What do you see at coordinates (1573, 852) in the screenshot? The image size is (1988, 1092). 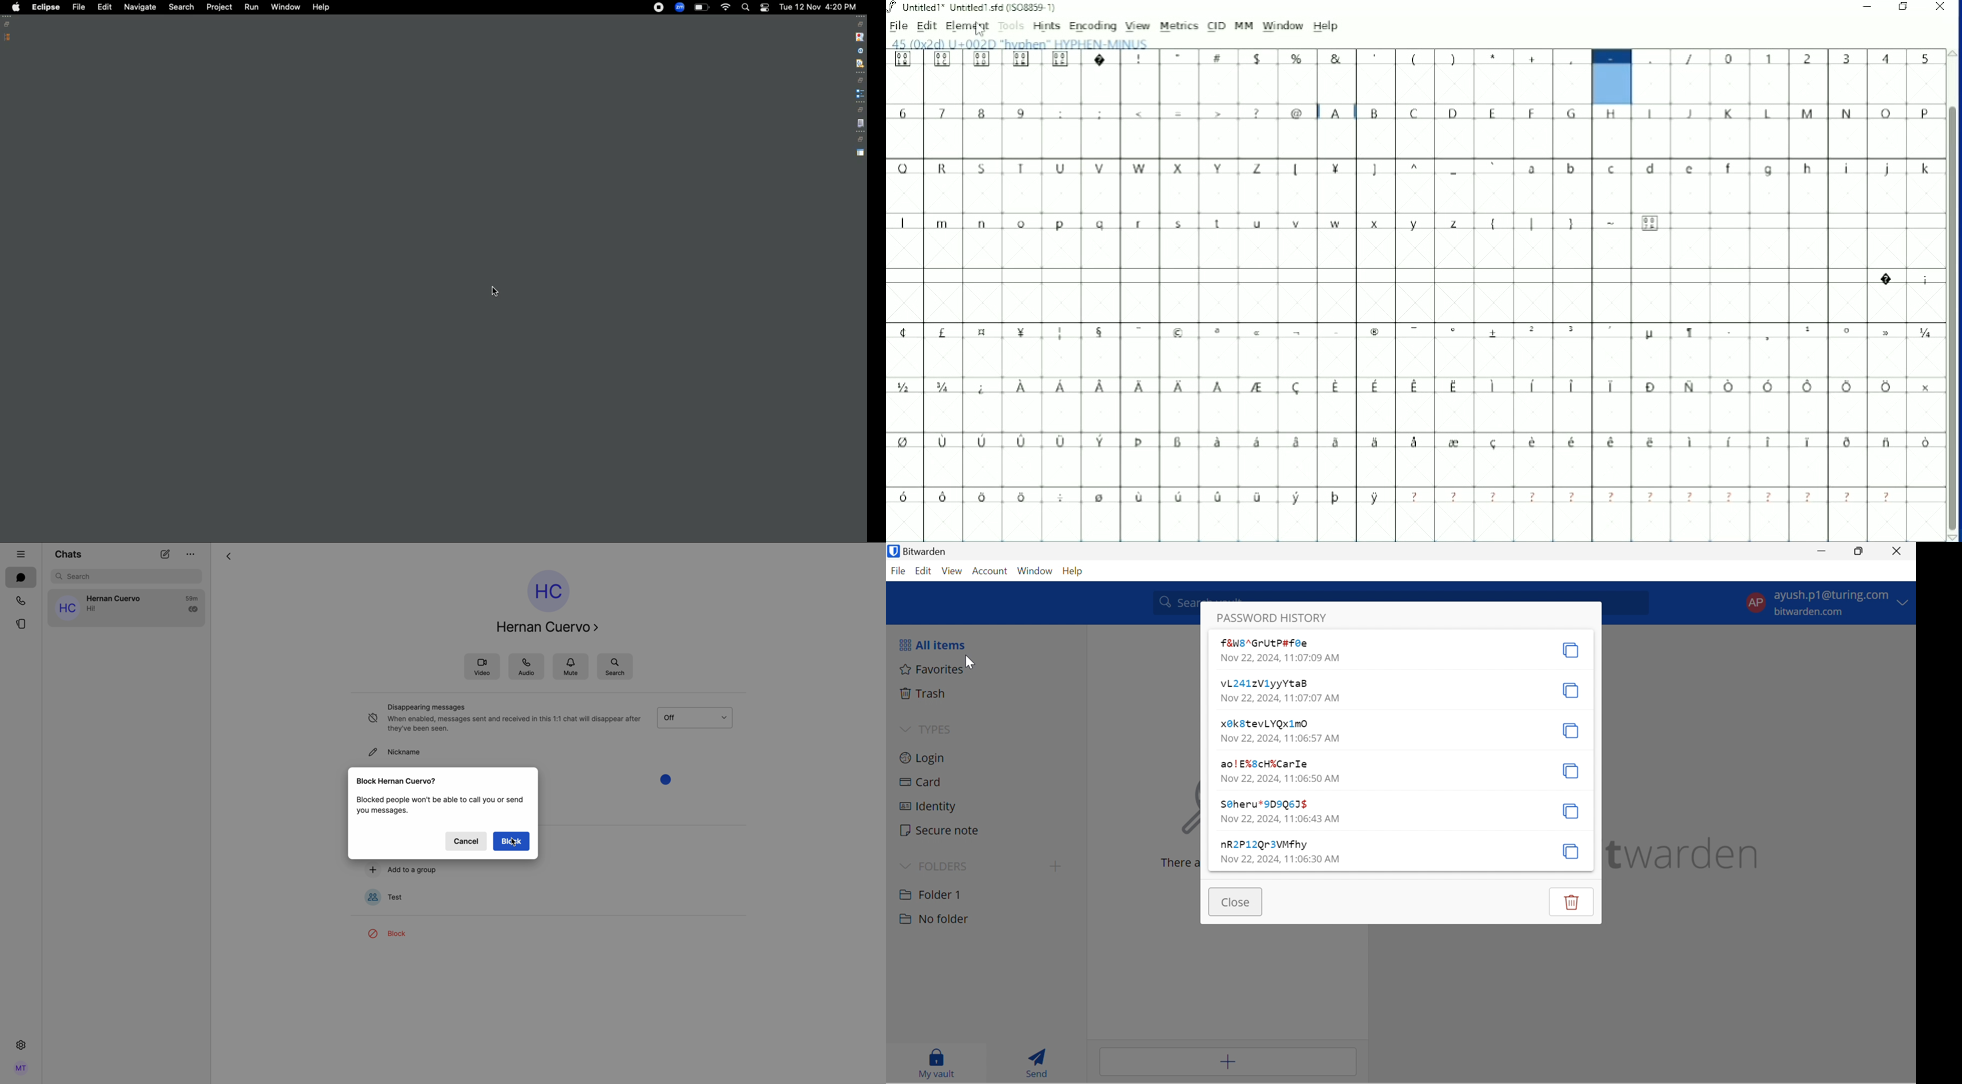 I see `Copy` at bounding box center [1573, 852].